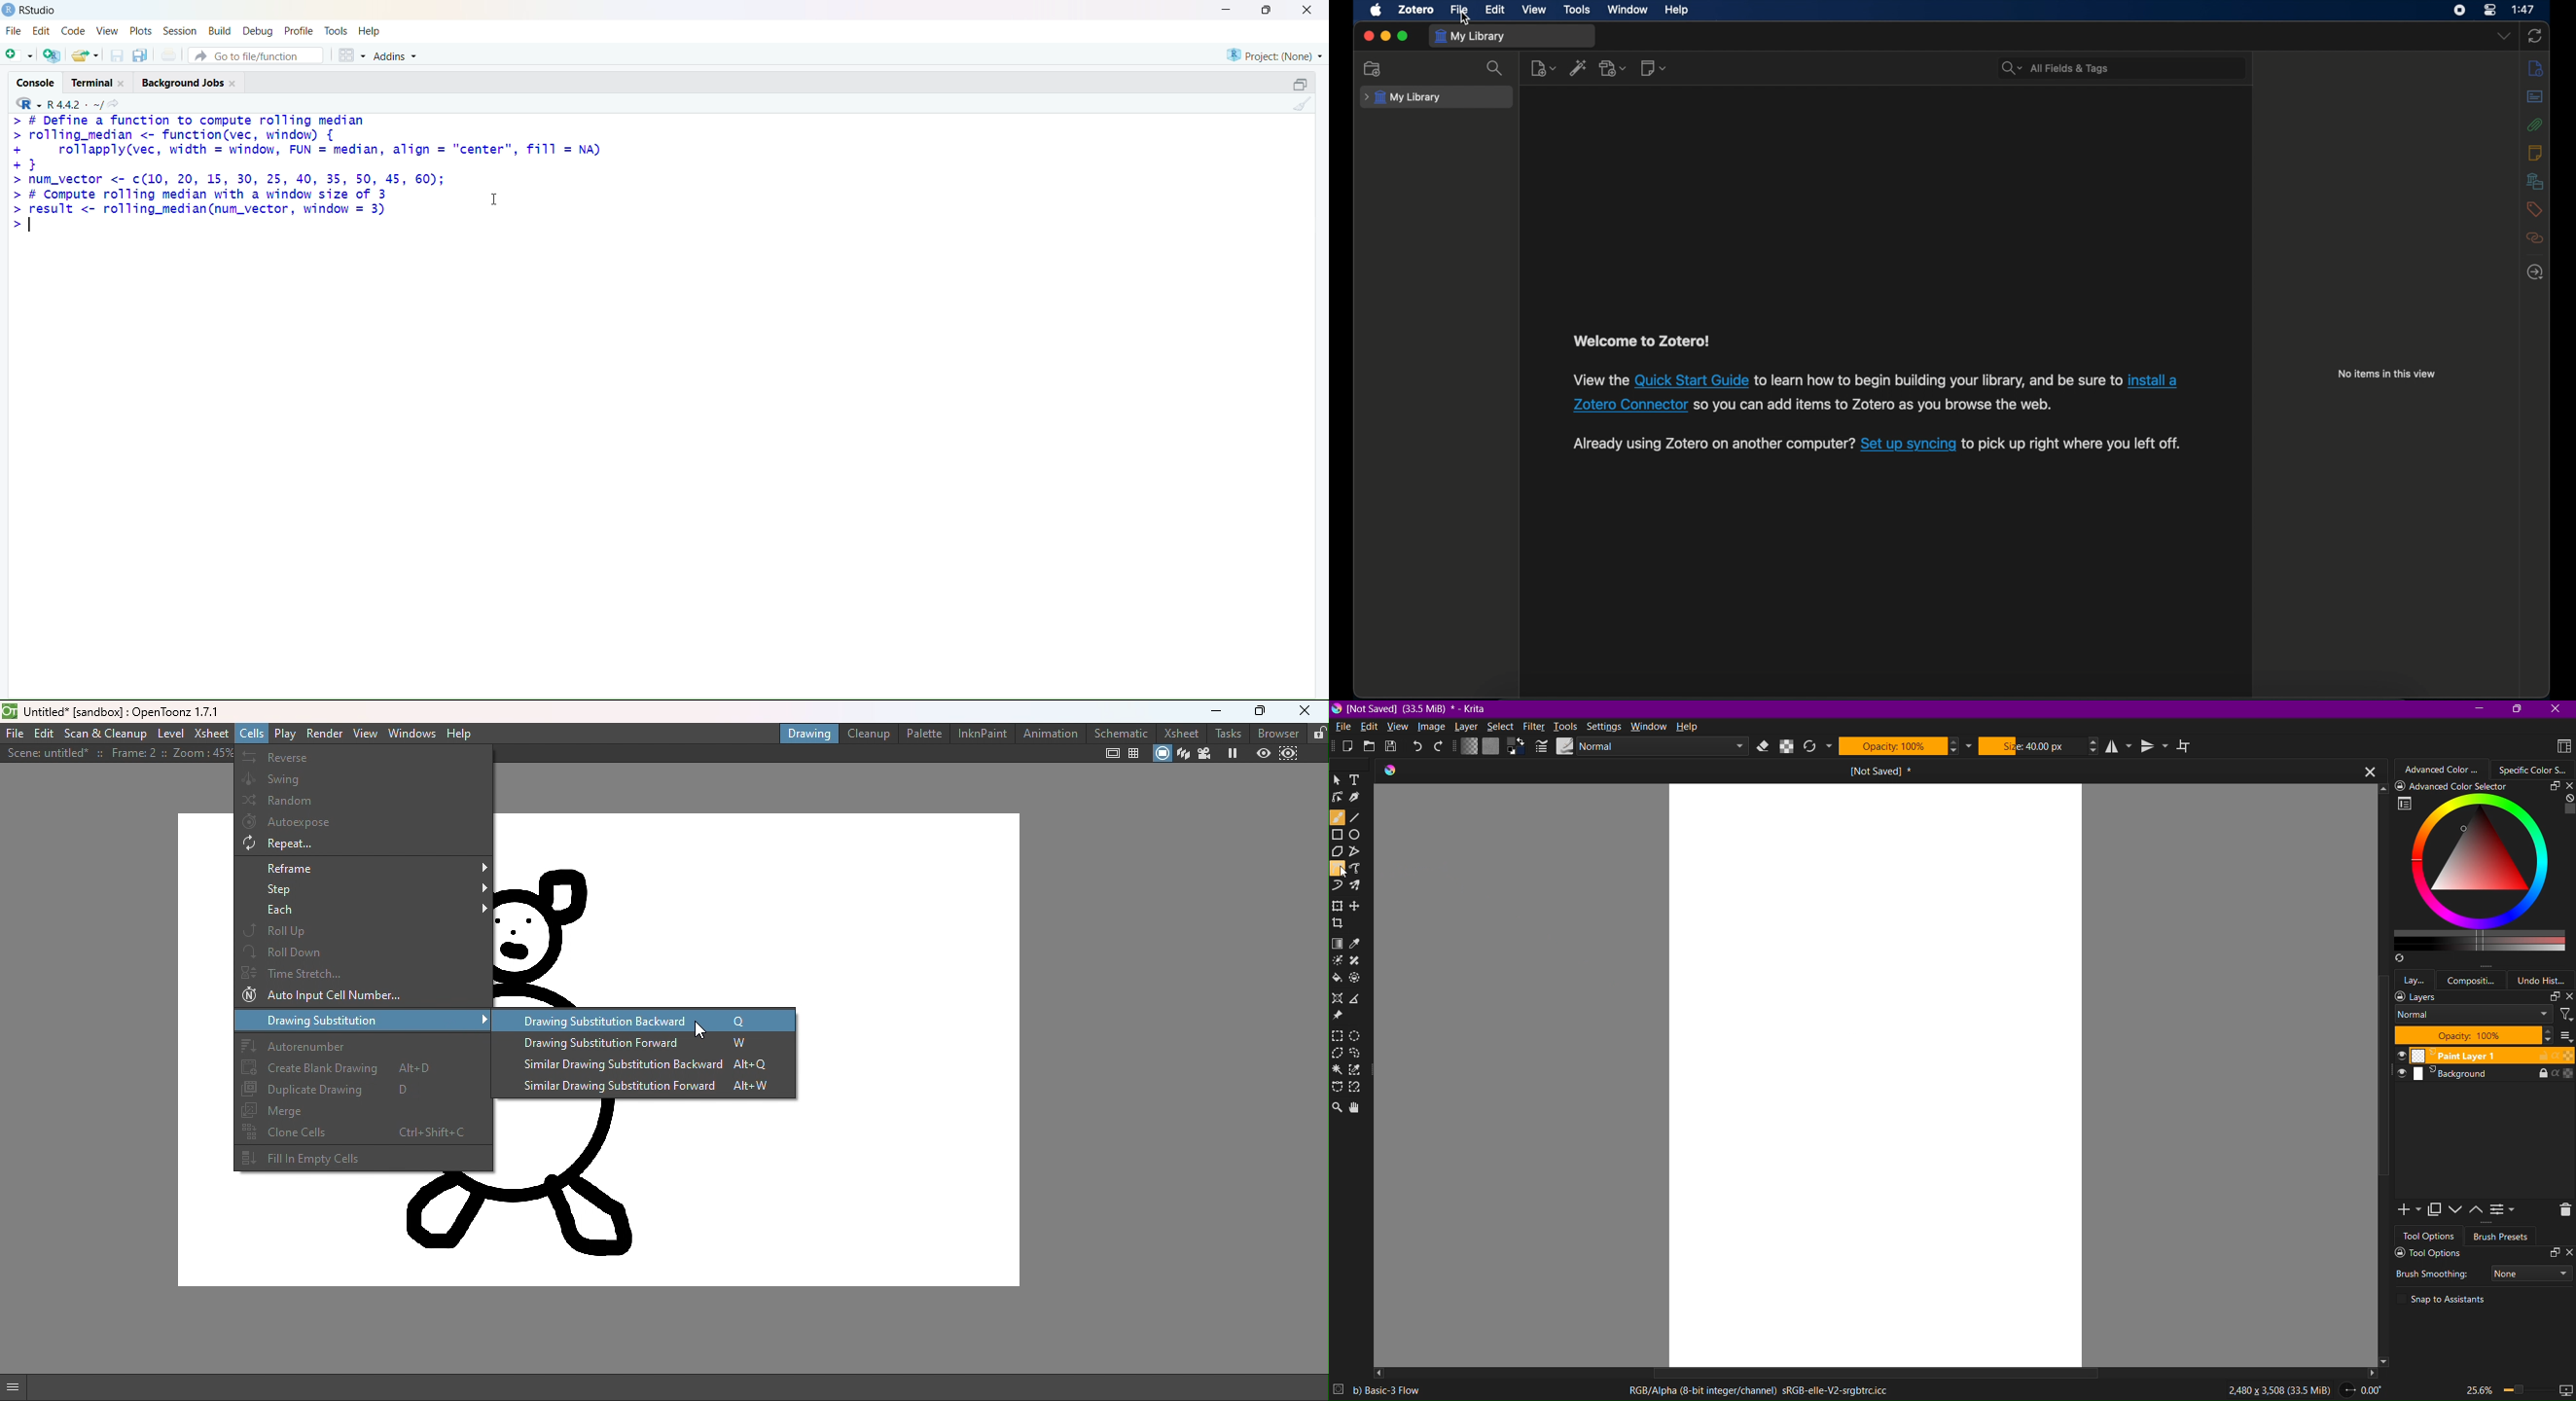  Describe the element at coordinates (1764, 747) in the screenshot. I see `Set Eraser Mode` at that location.